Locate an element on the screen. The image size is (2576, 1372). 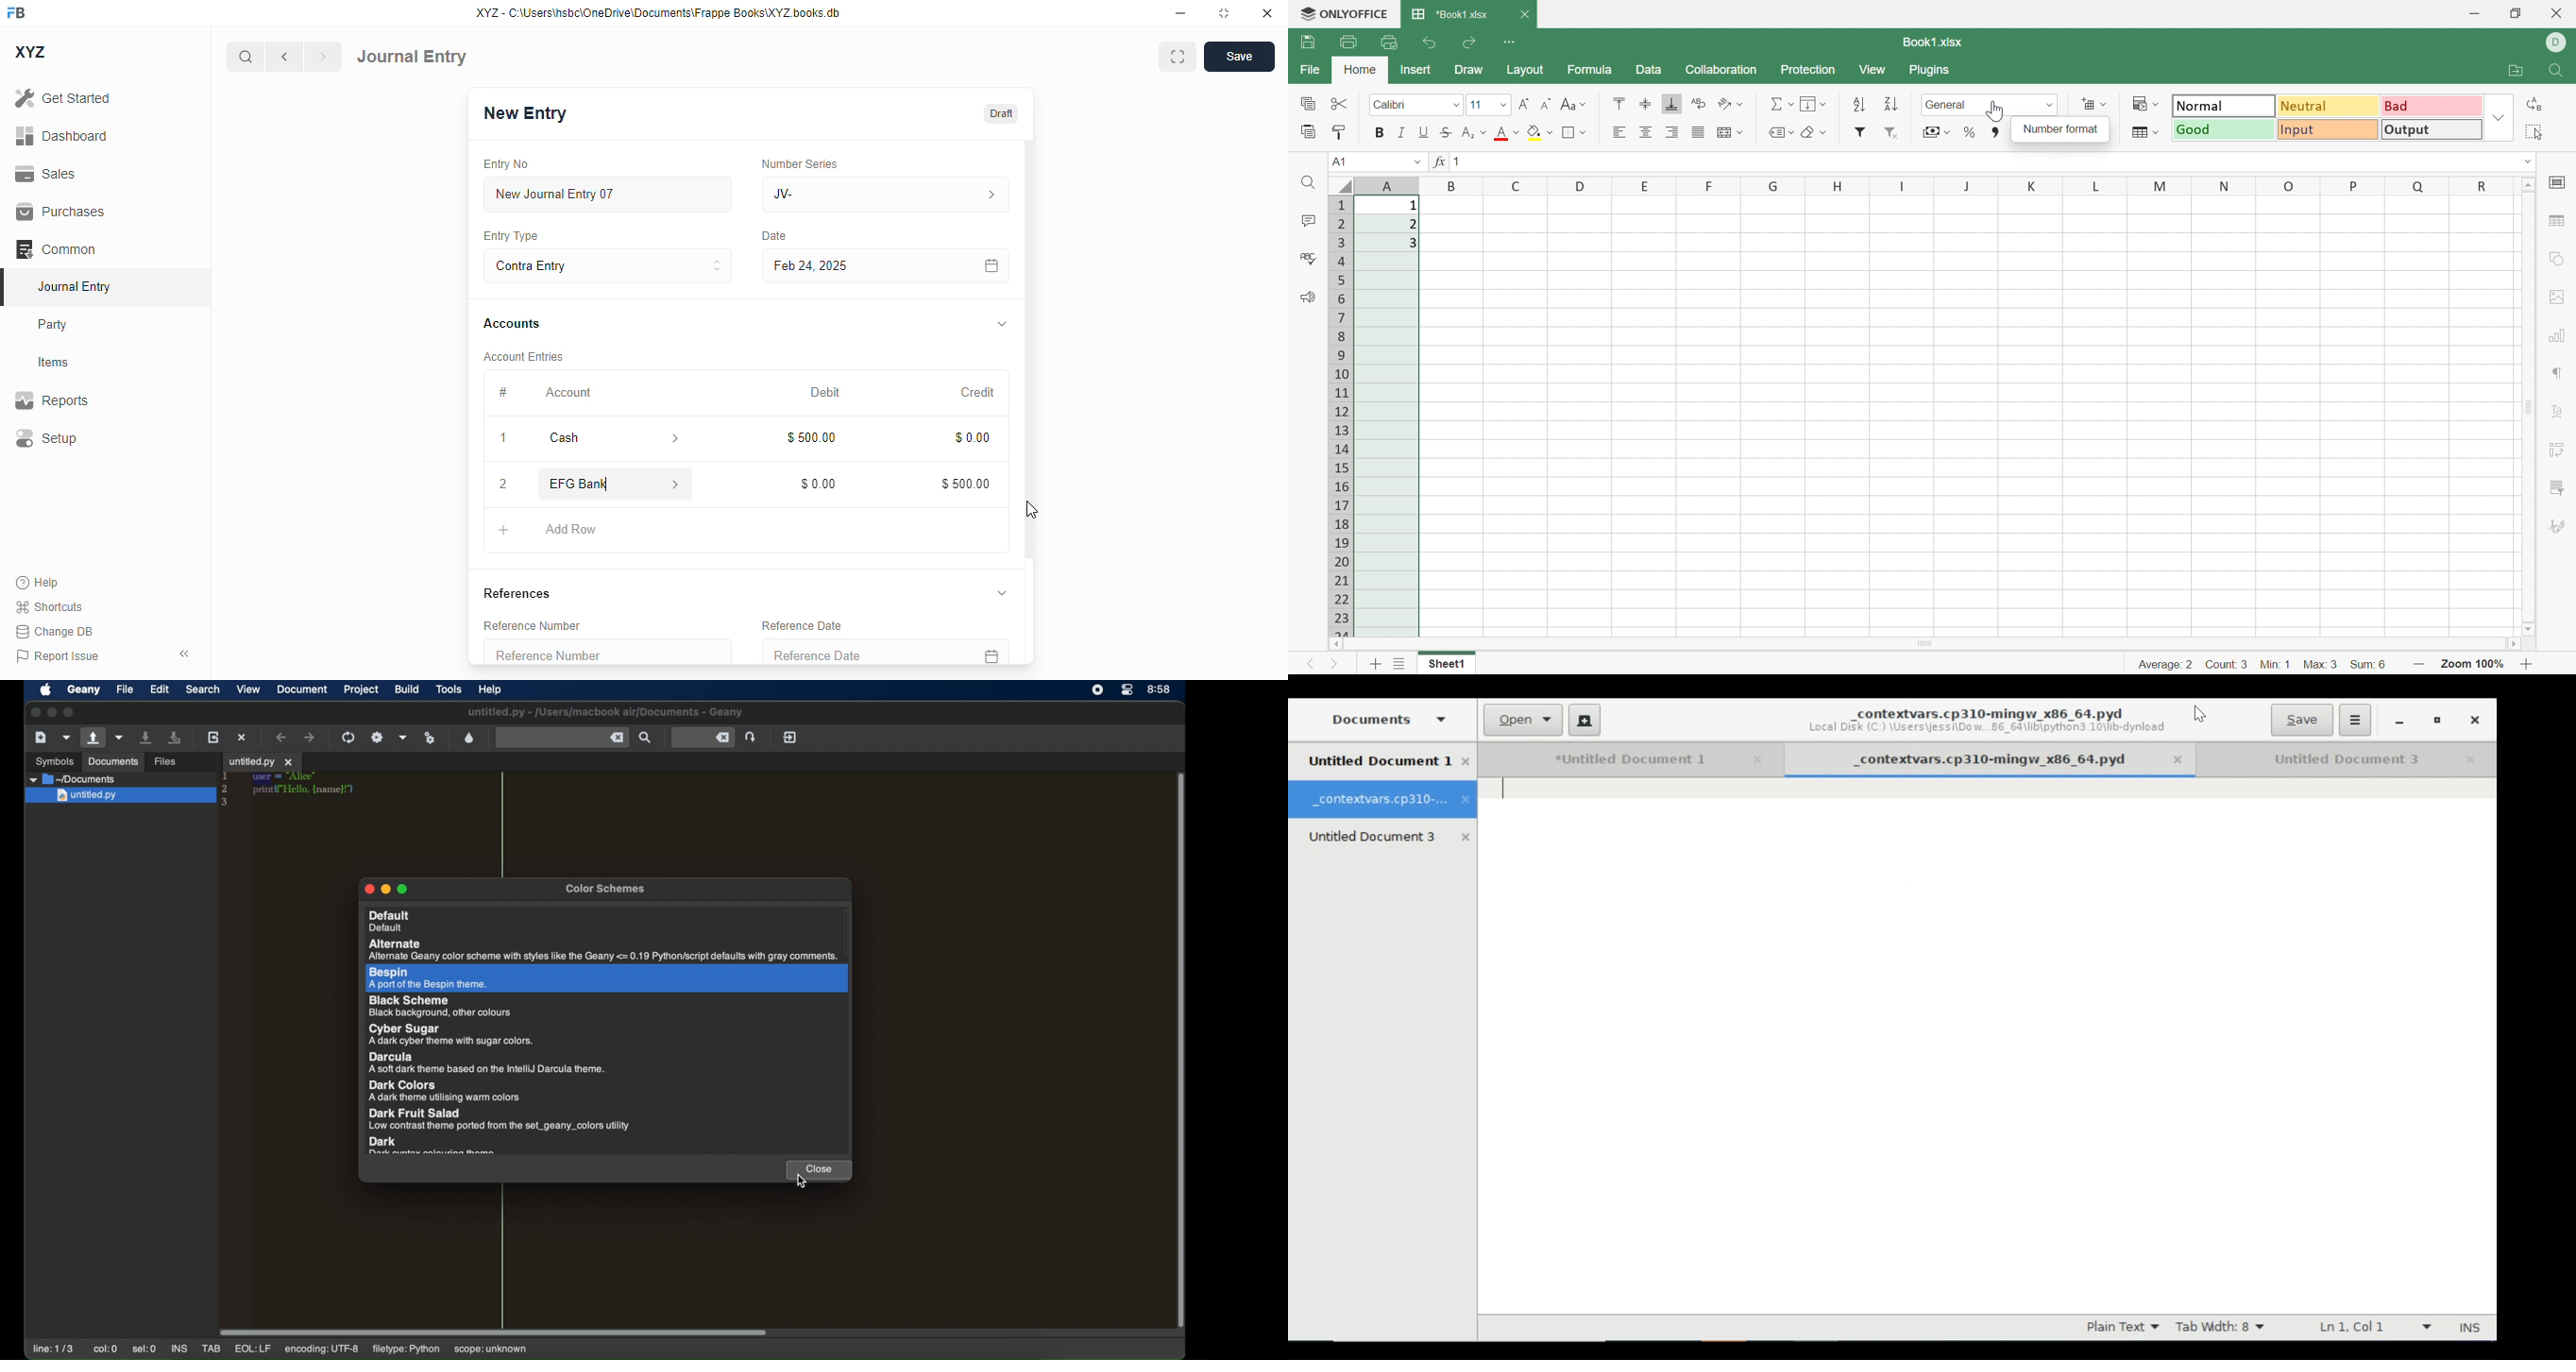
Home is located at coordinates (1360, 69).